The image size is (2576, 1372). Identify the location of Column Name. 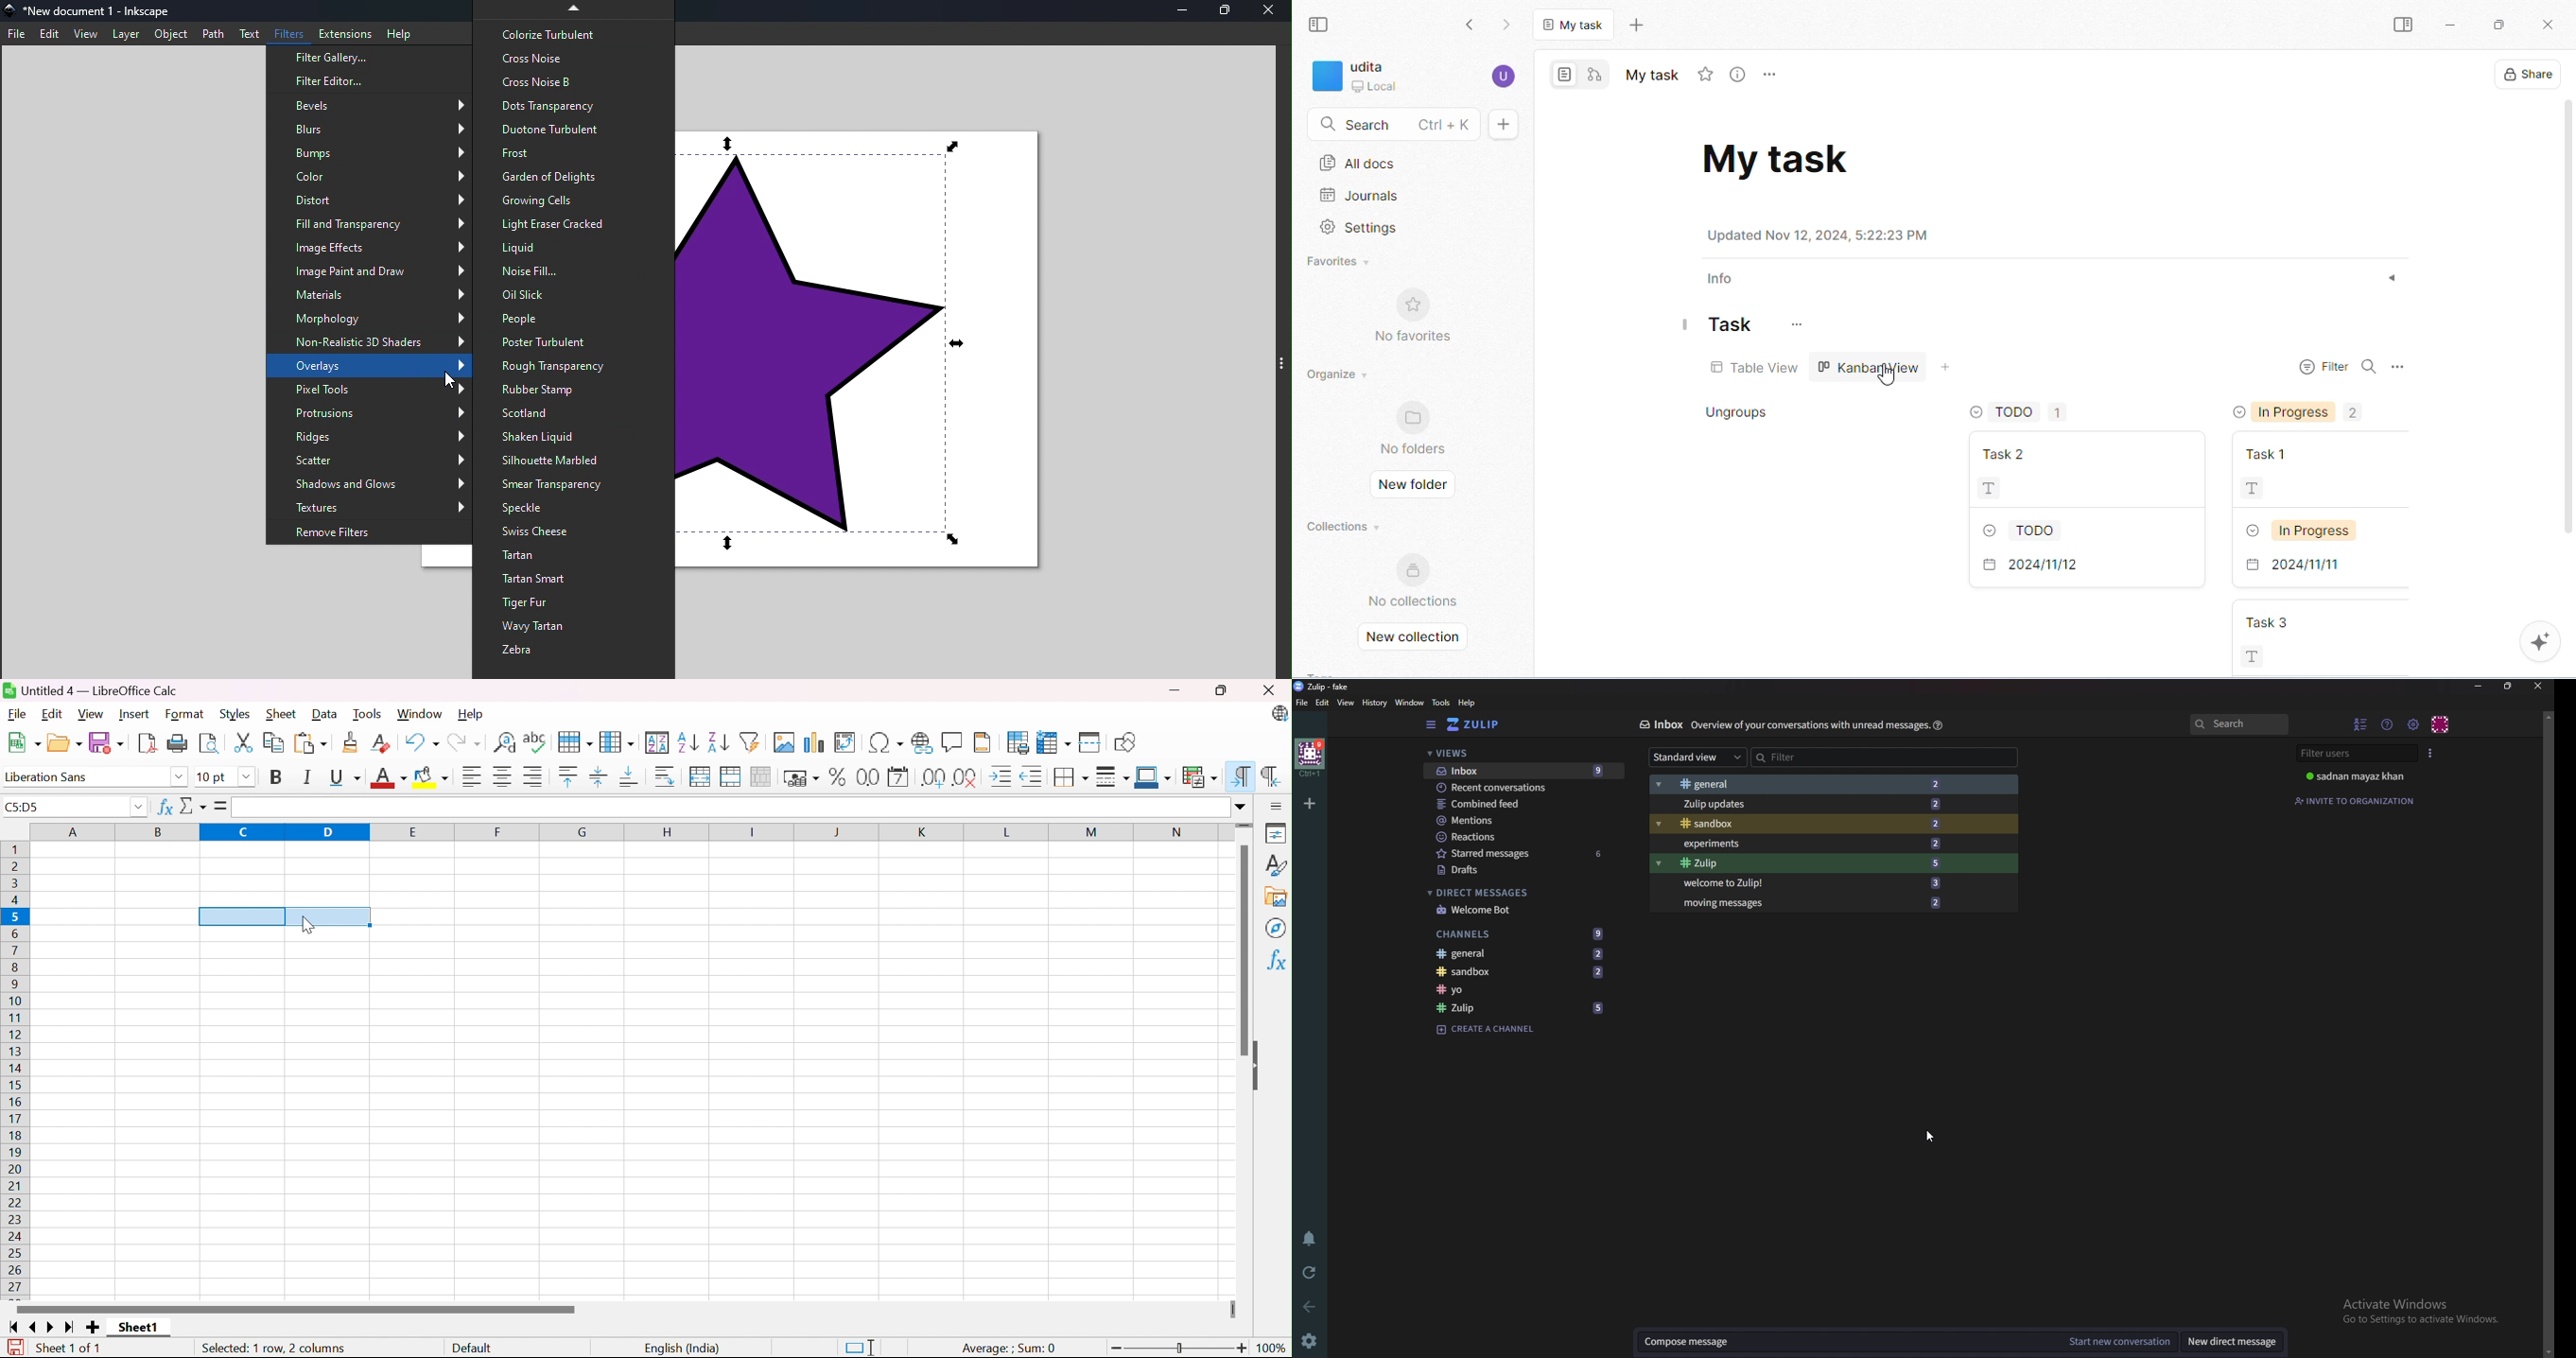
(629, 833).